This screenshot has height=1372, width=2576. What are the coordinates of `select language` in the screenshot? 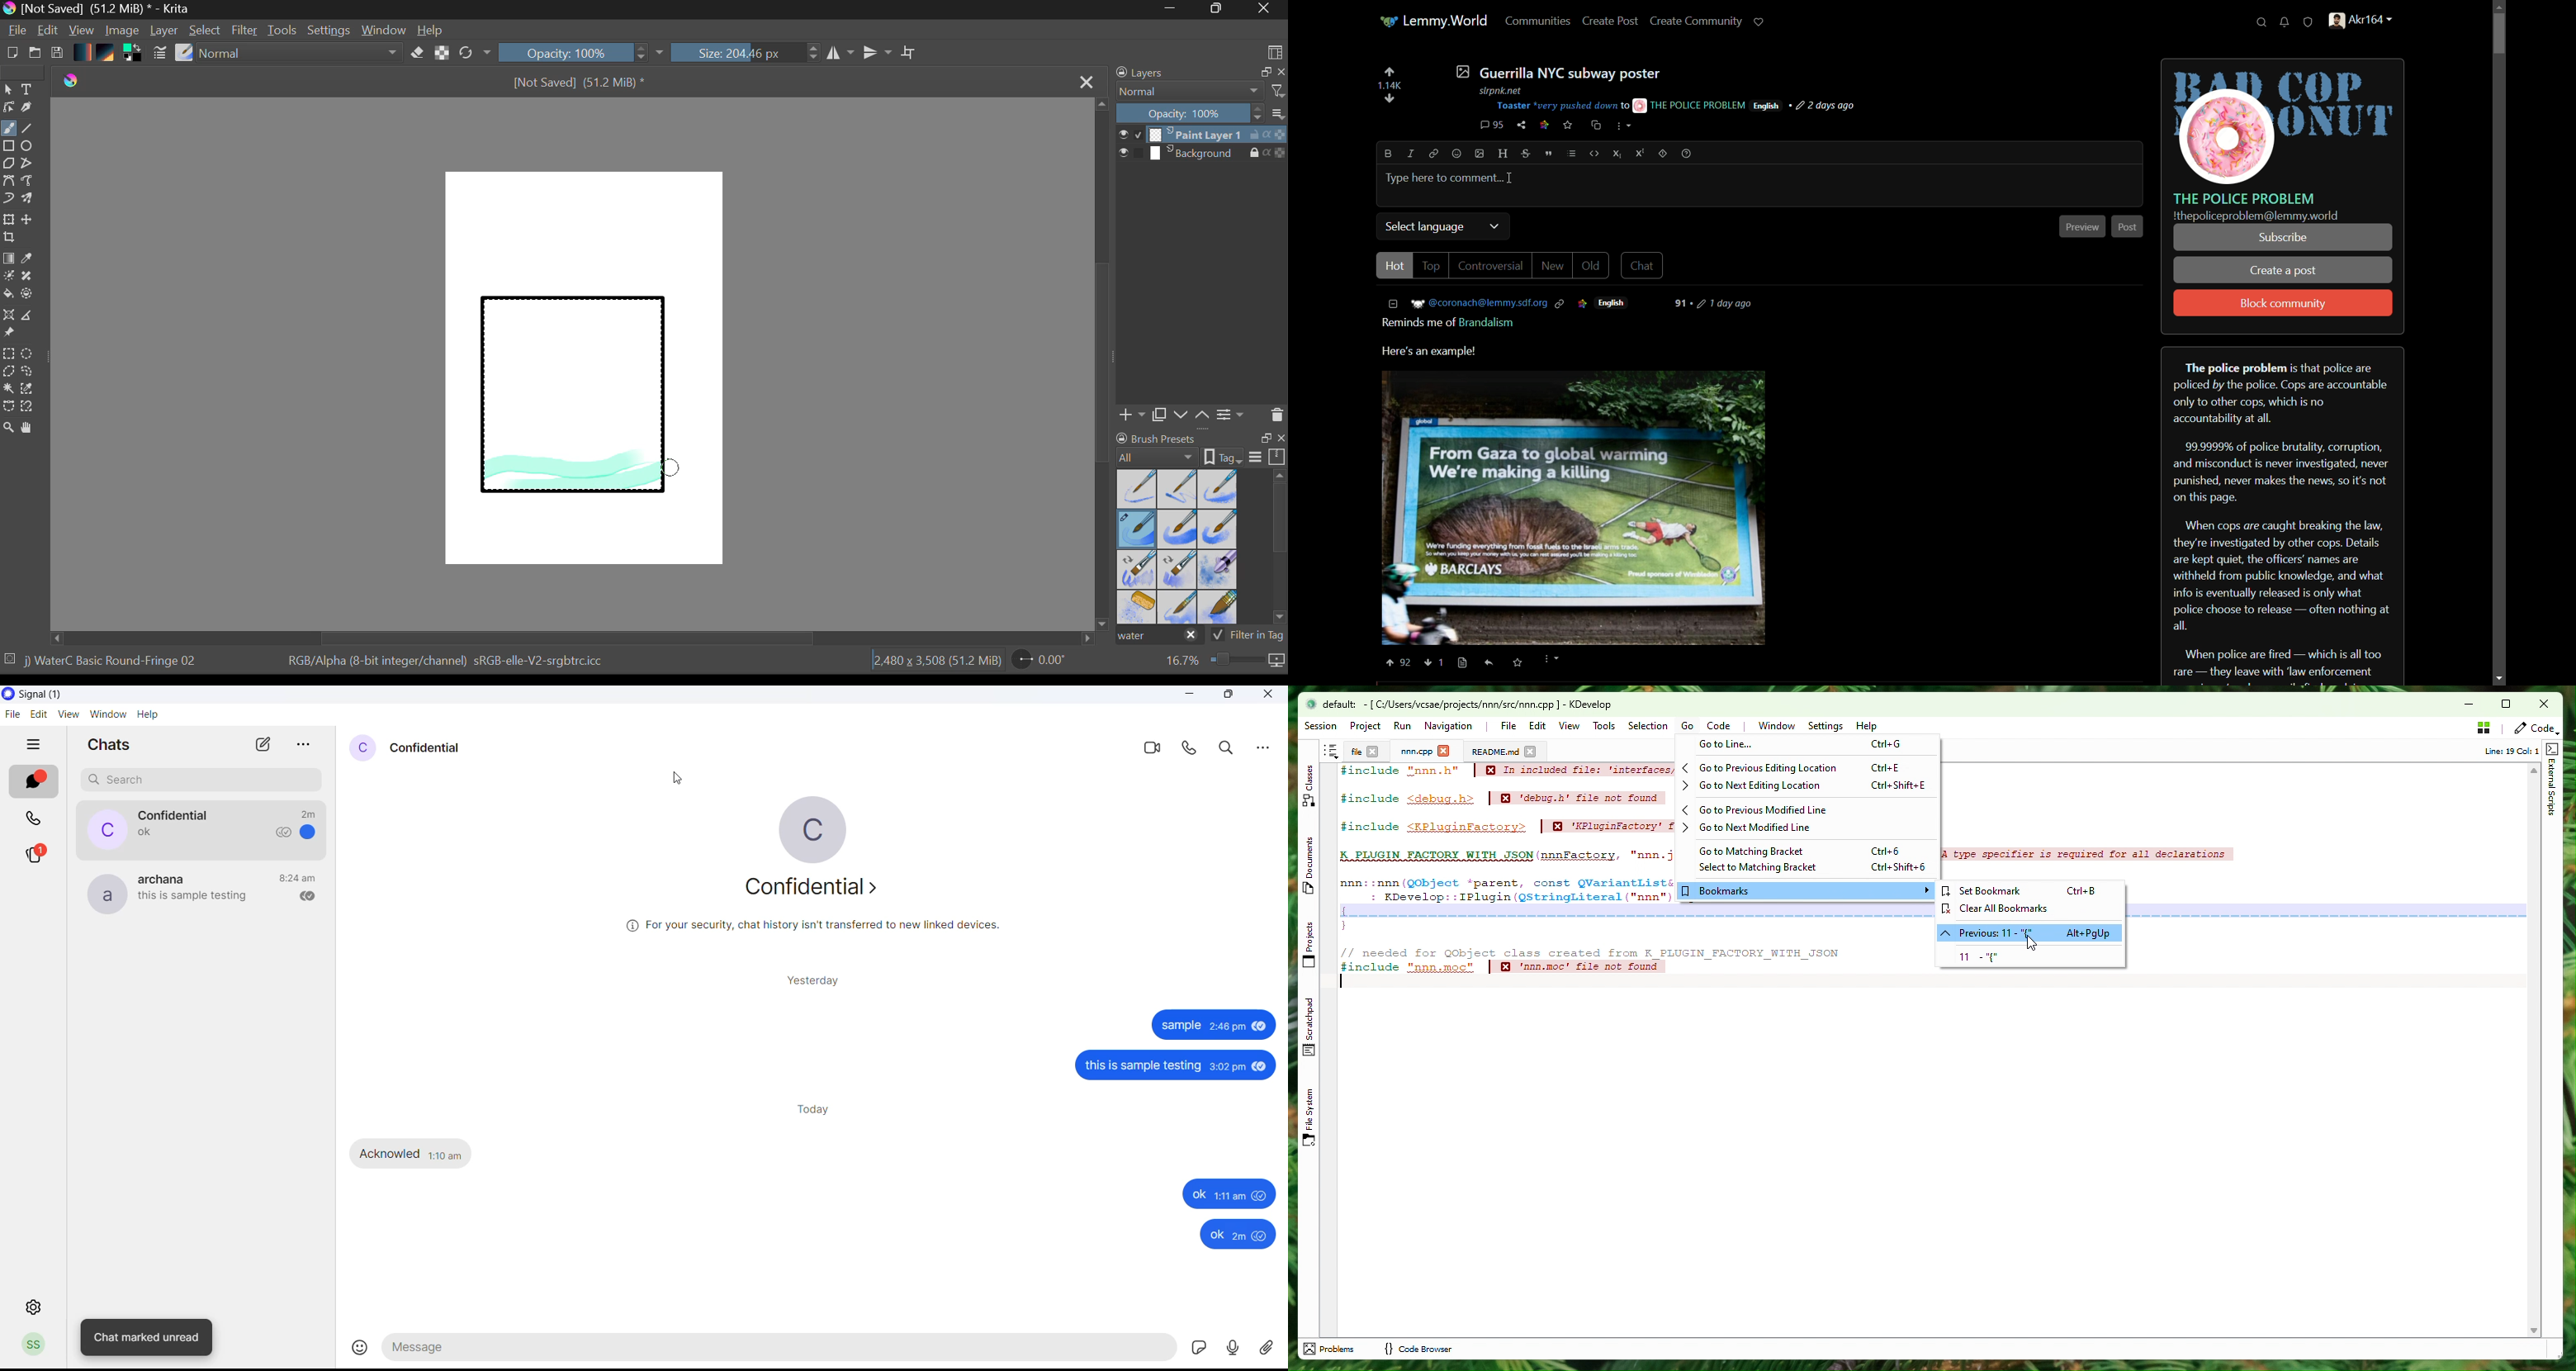 It's located at (1426, 227).